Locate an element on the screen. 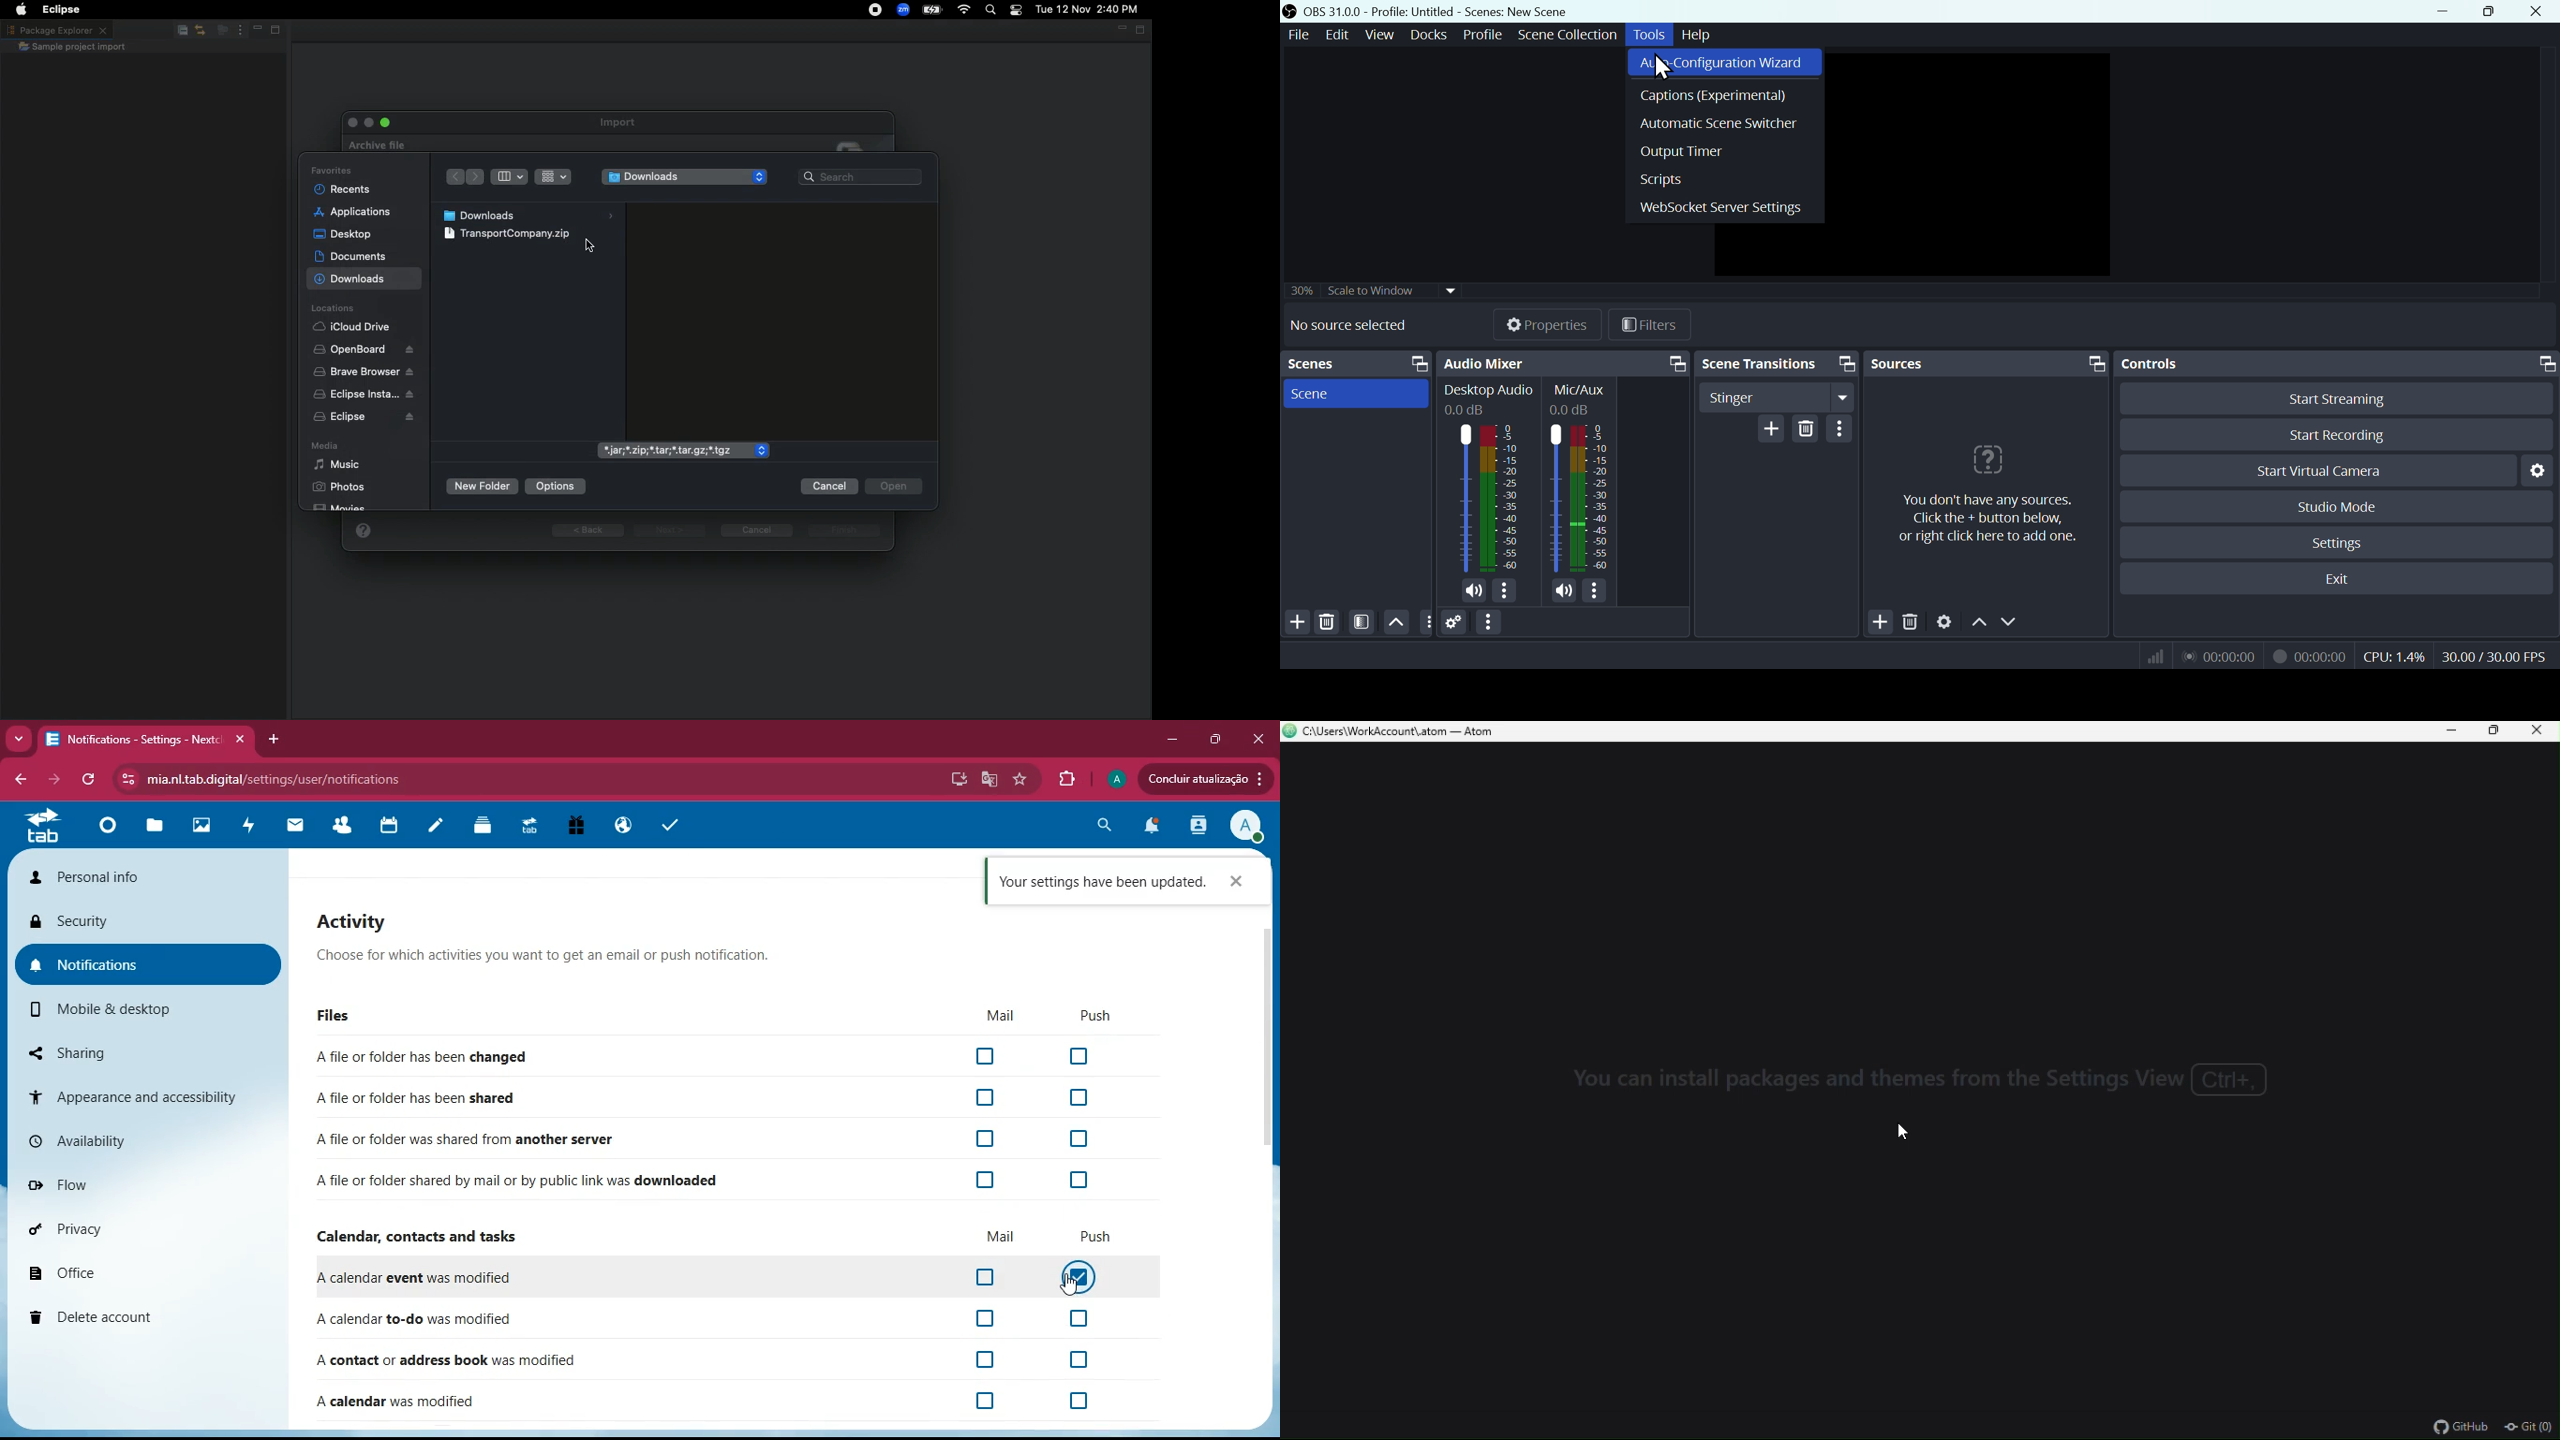  Up is located at coordinates (1396, 622).